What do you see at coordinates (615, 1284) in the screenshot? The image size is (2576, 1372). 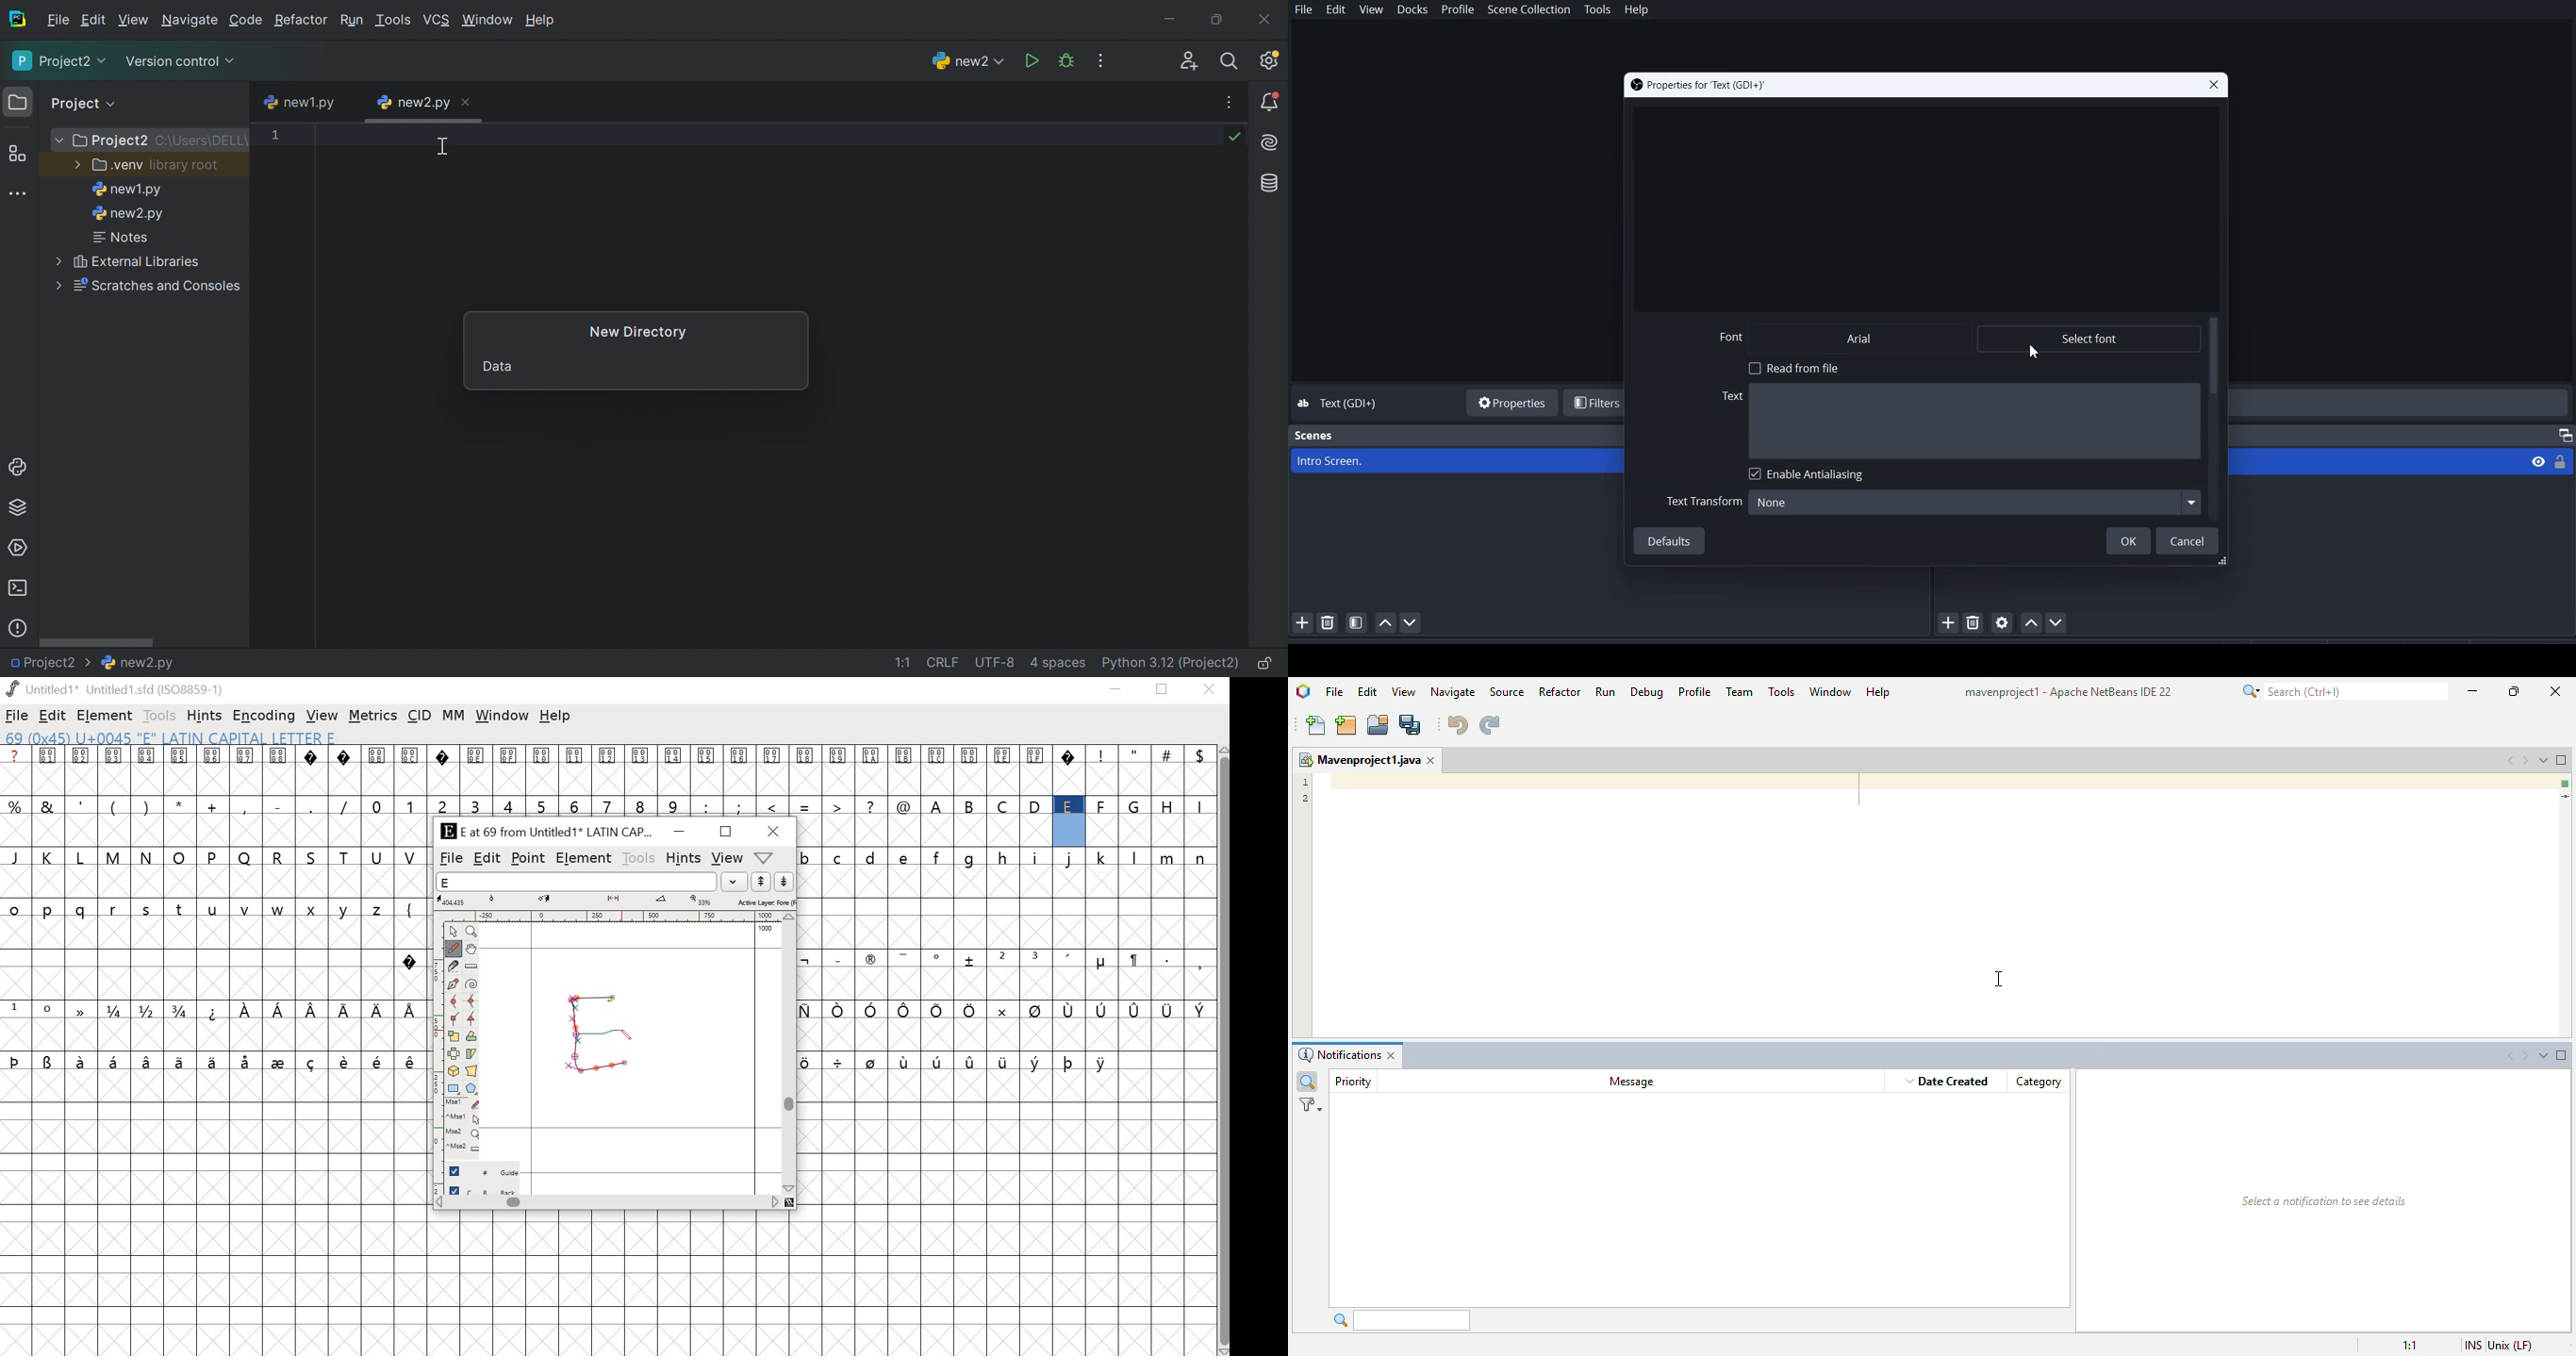 I see `empty cells` at bounding box center [615, 1284].